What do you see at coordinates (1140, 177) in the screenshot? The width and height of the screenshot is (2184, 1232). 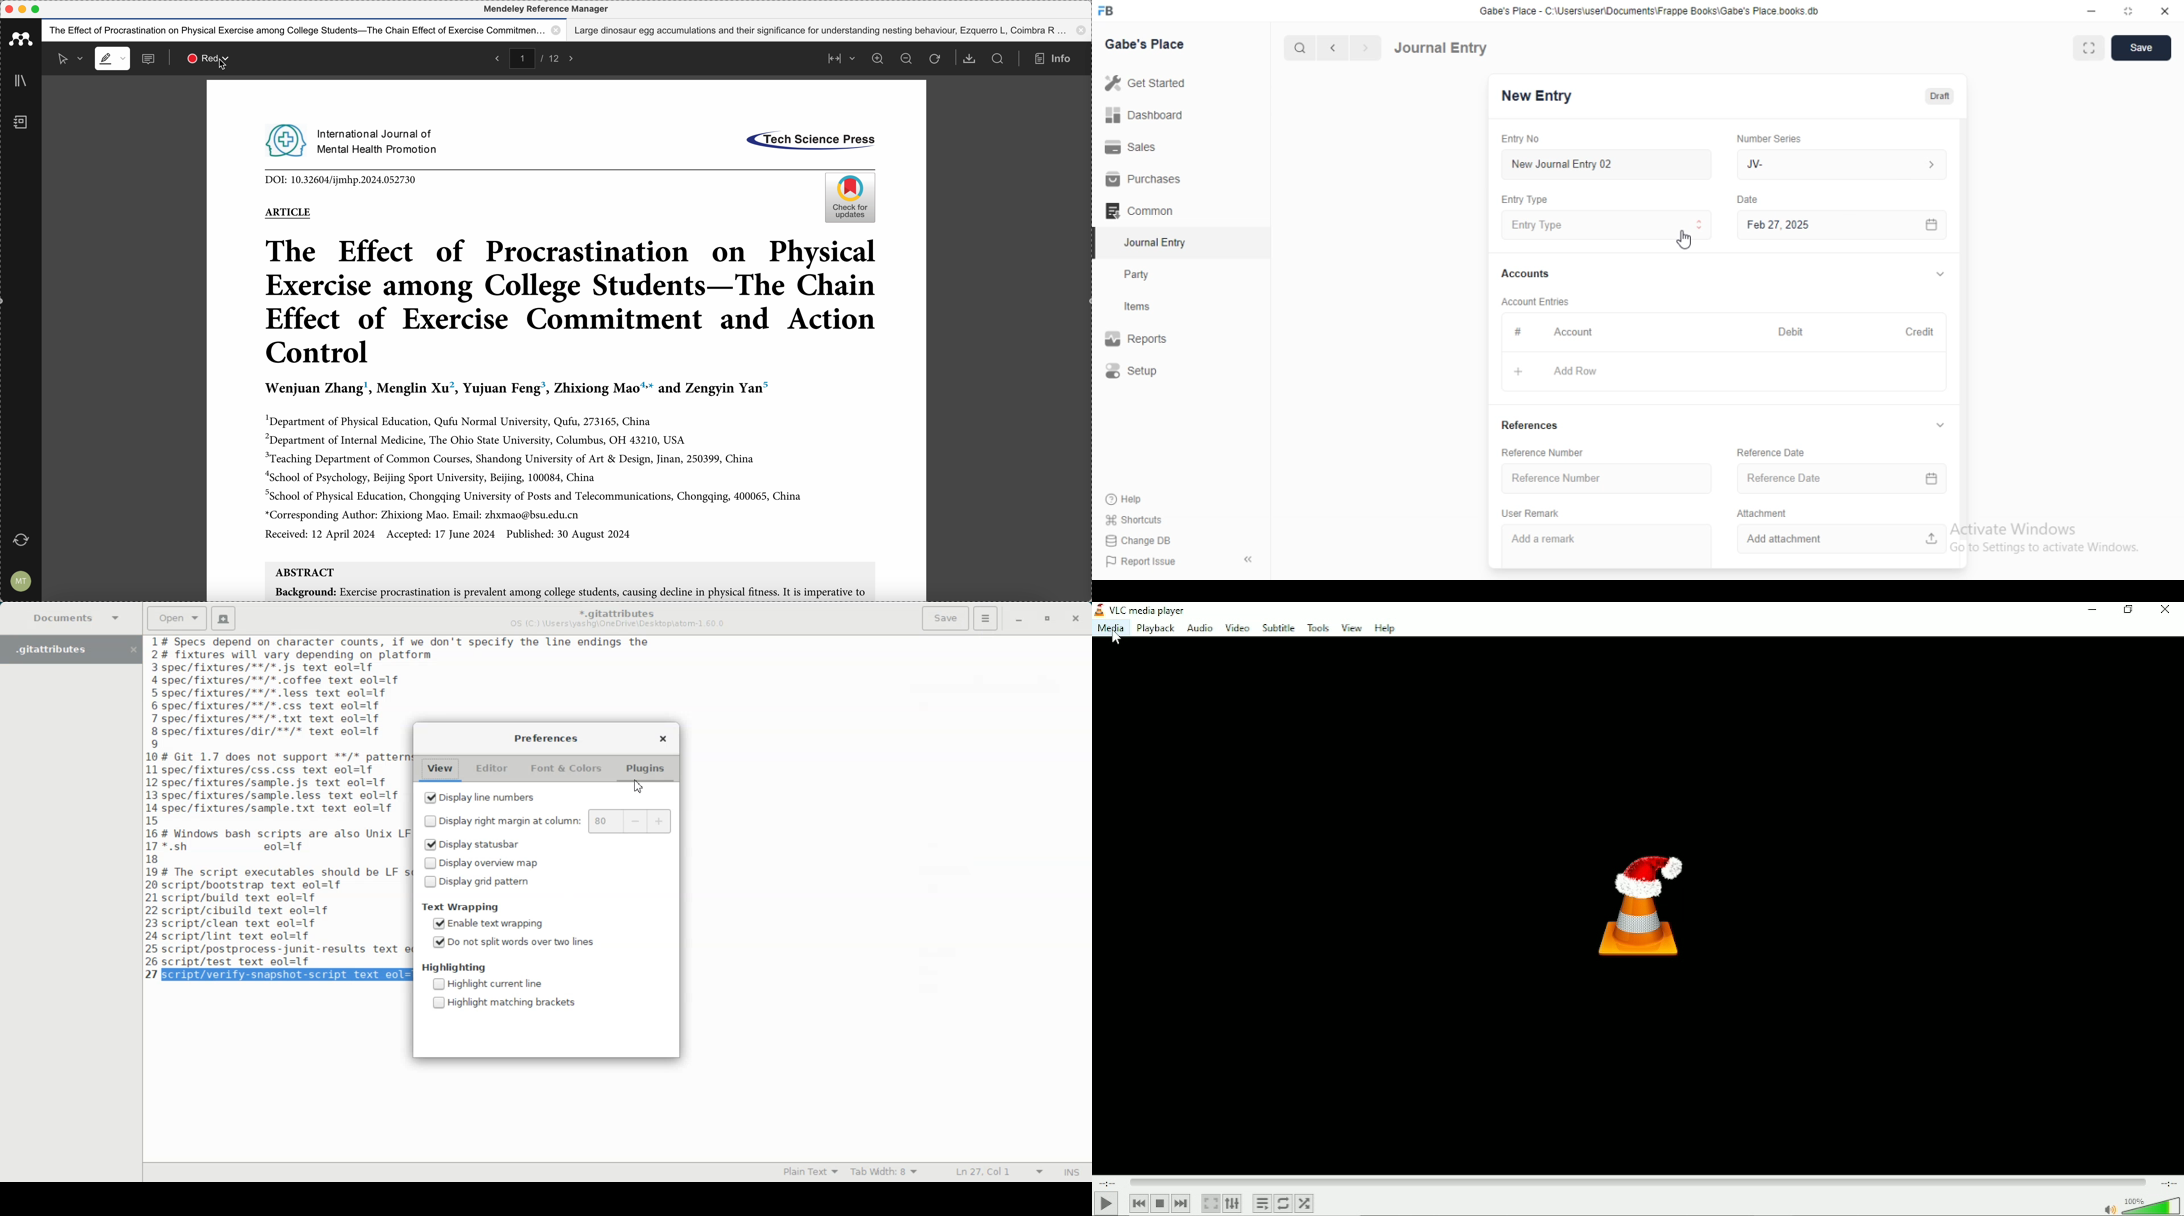 I see `Purchases` at bounding box center [1140, 177].